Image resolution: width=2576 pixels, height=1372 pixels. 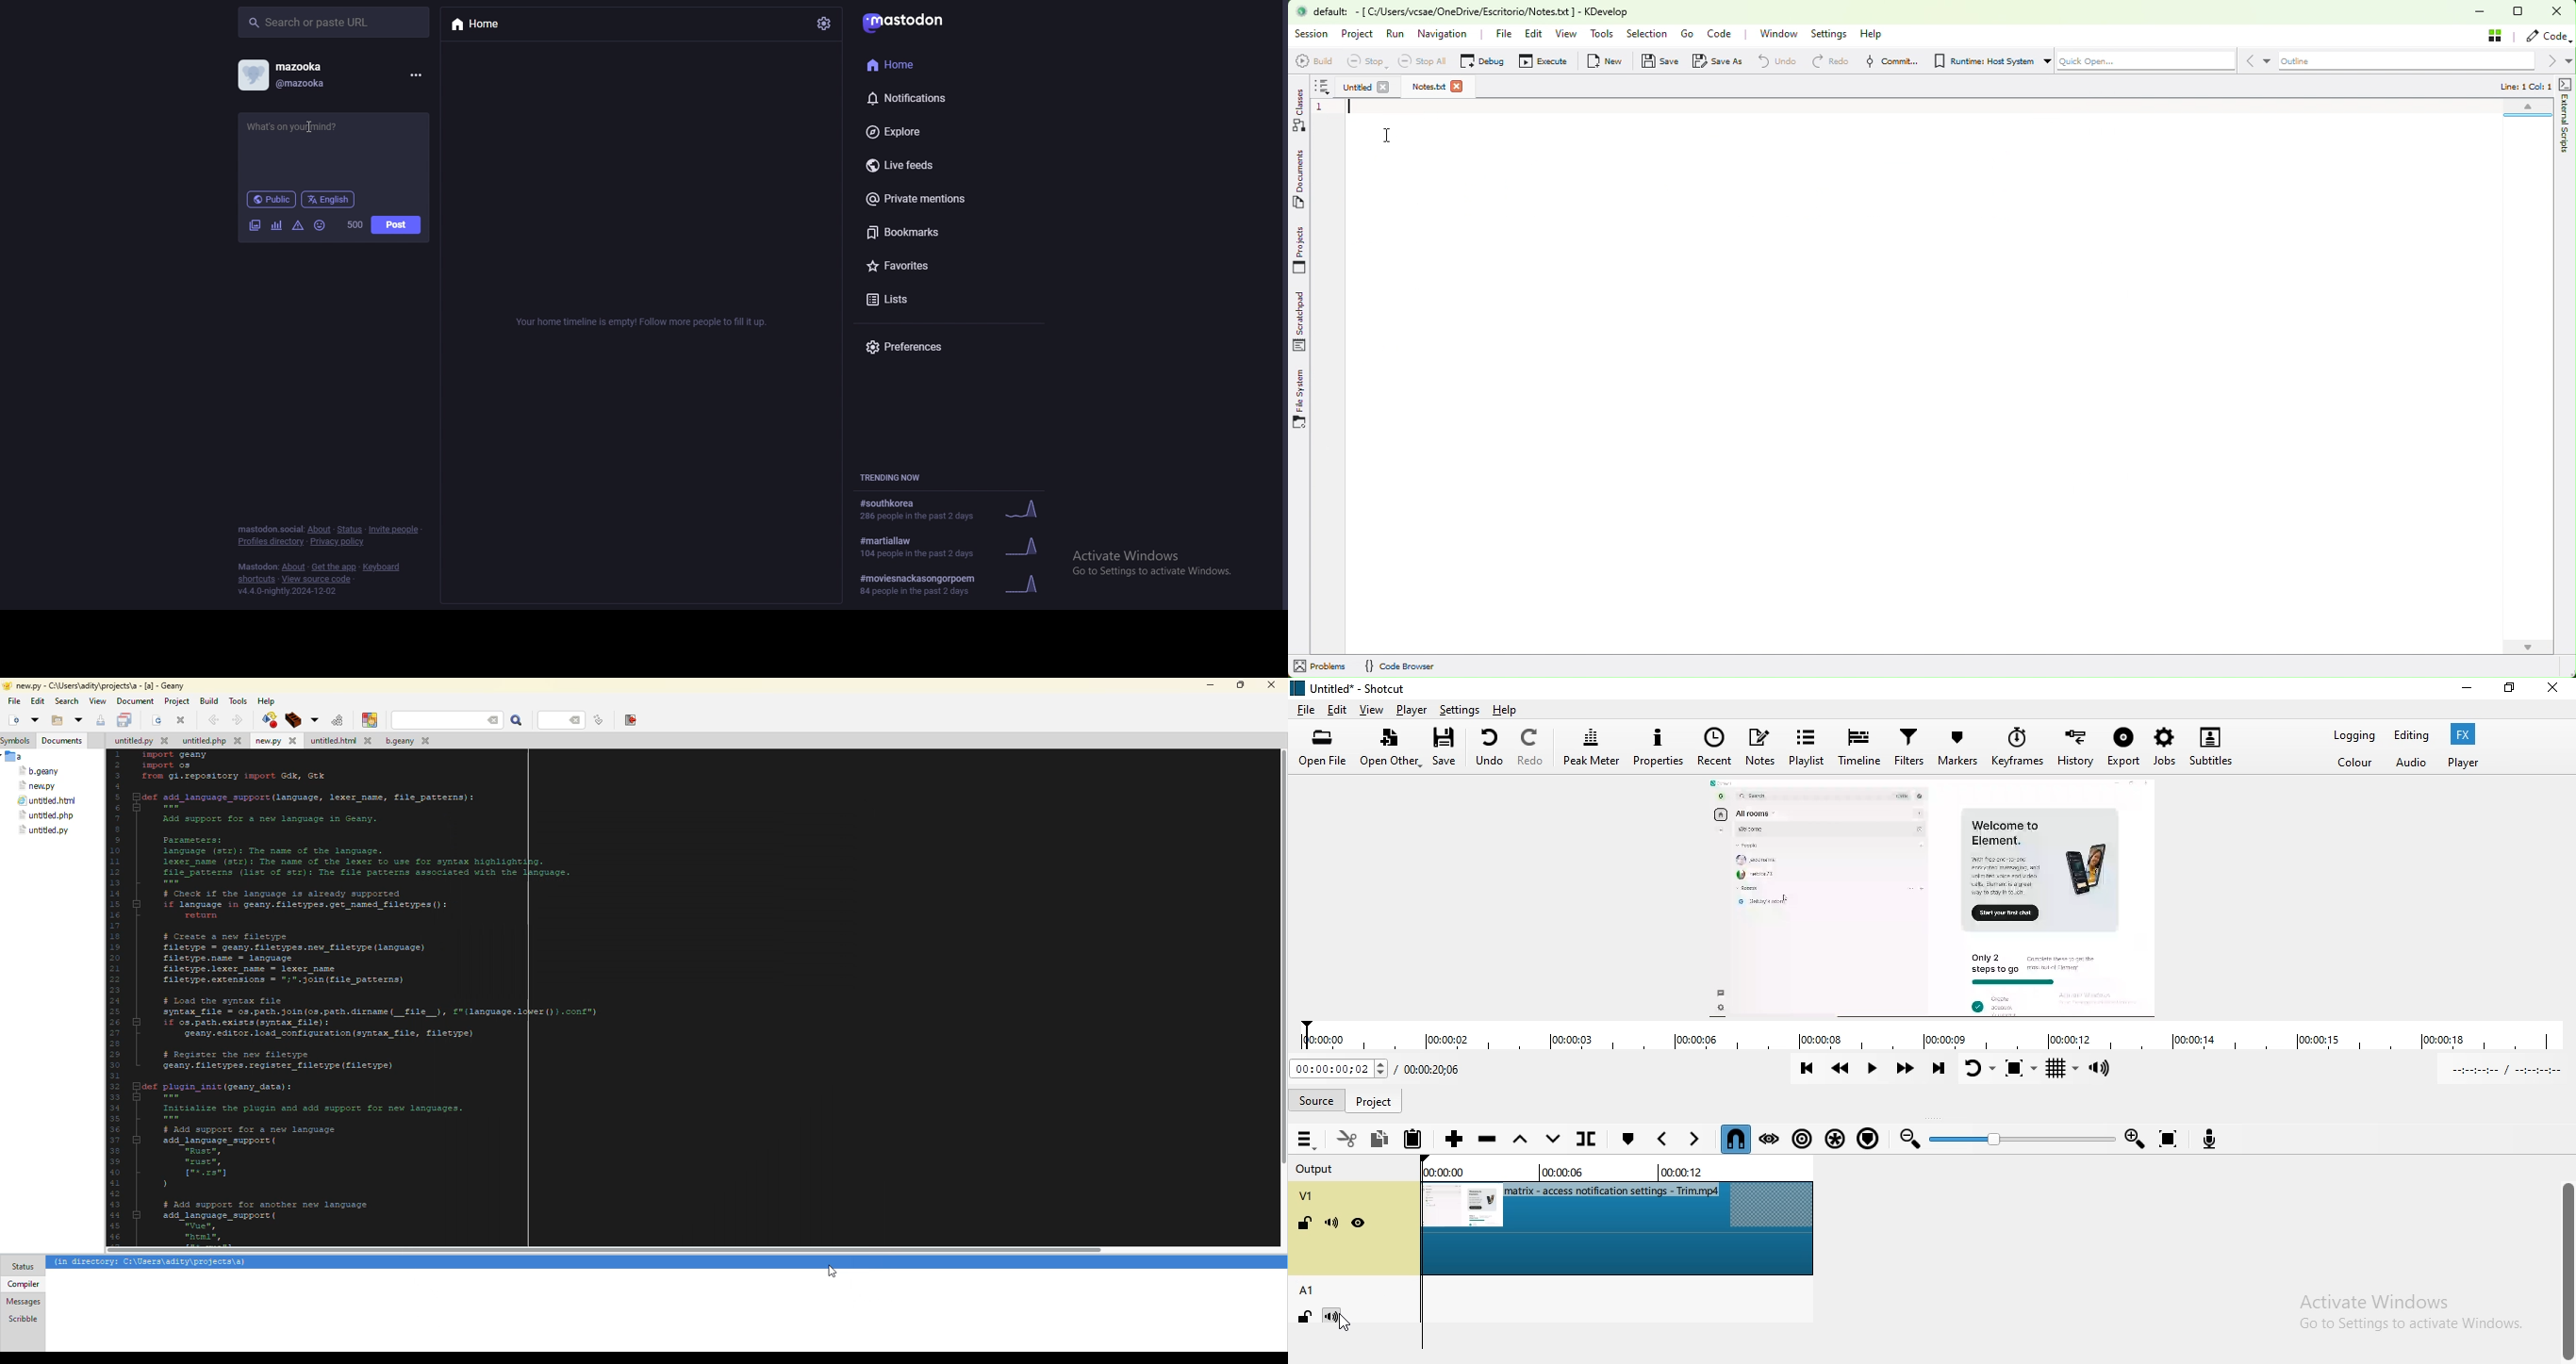 What do you see at coordinates (1520, 1140) in the screenshot?
I see `Lift` at bounding box center [1520, 1140].